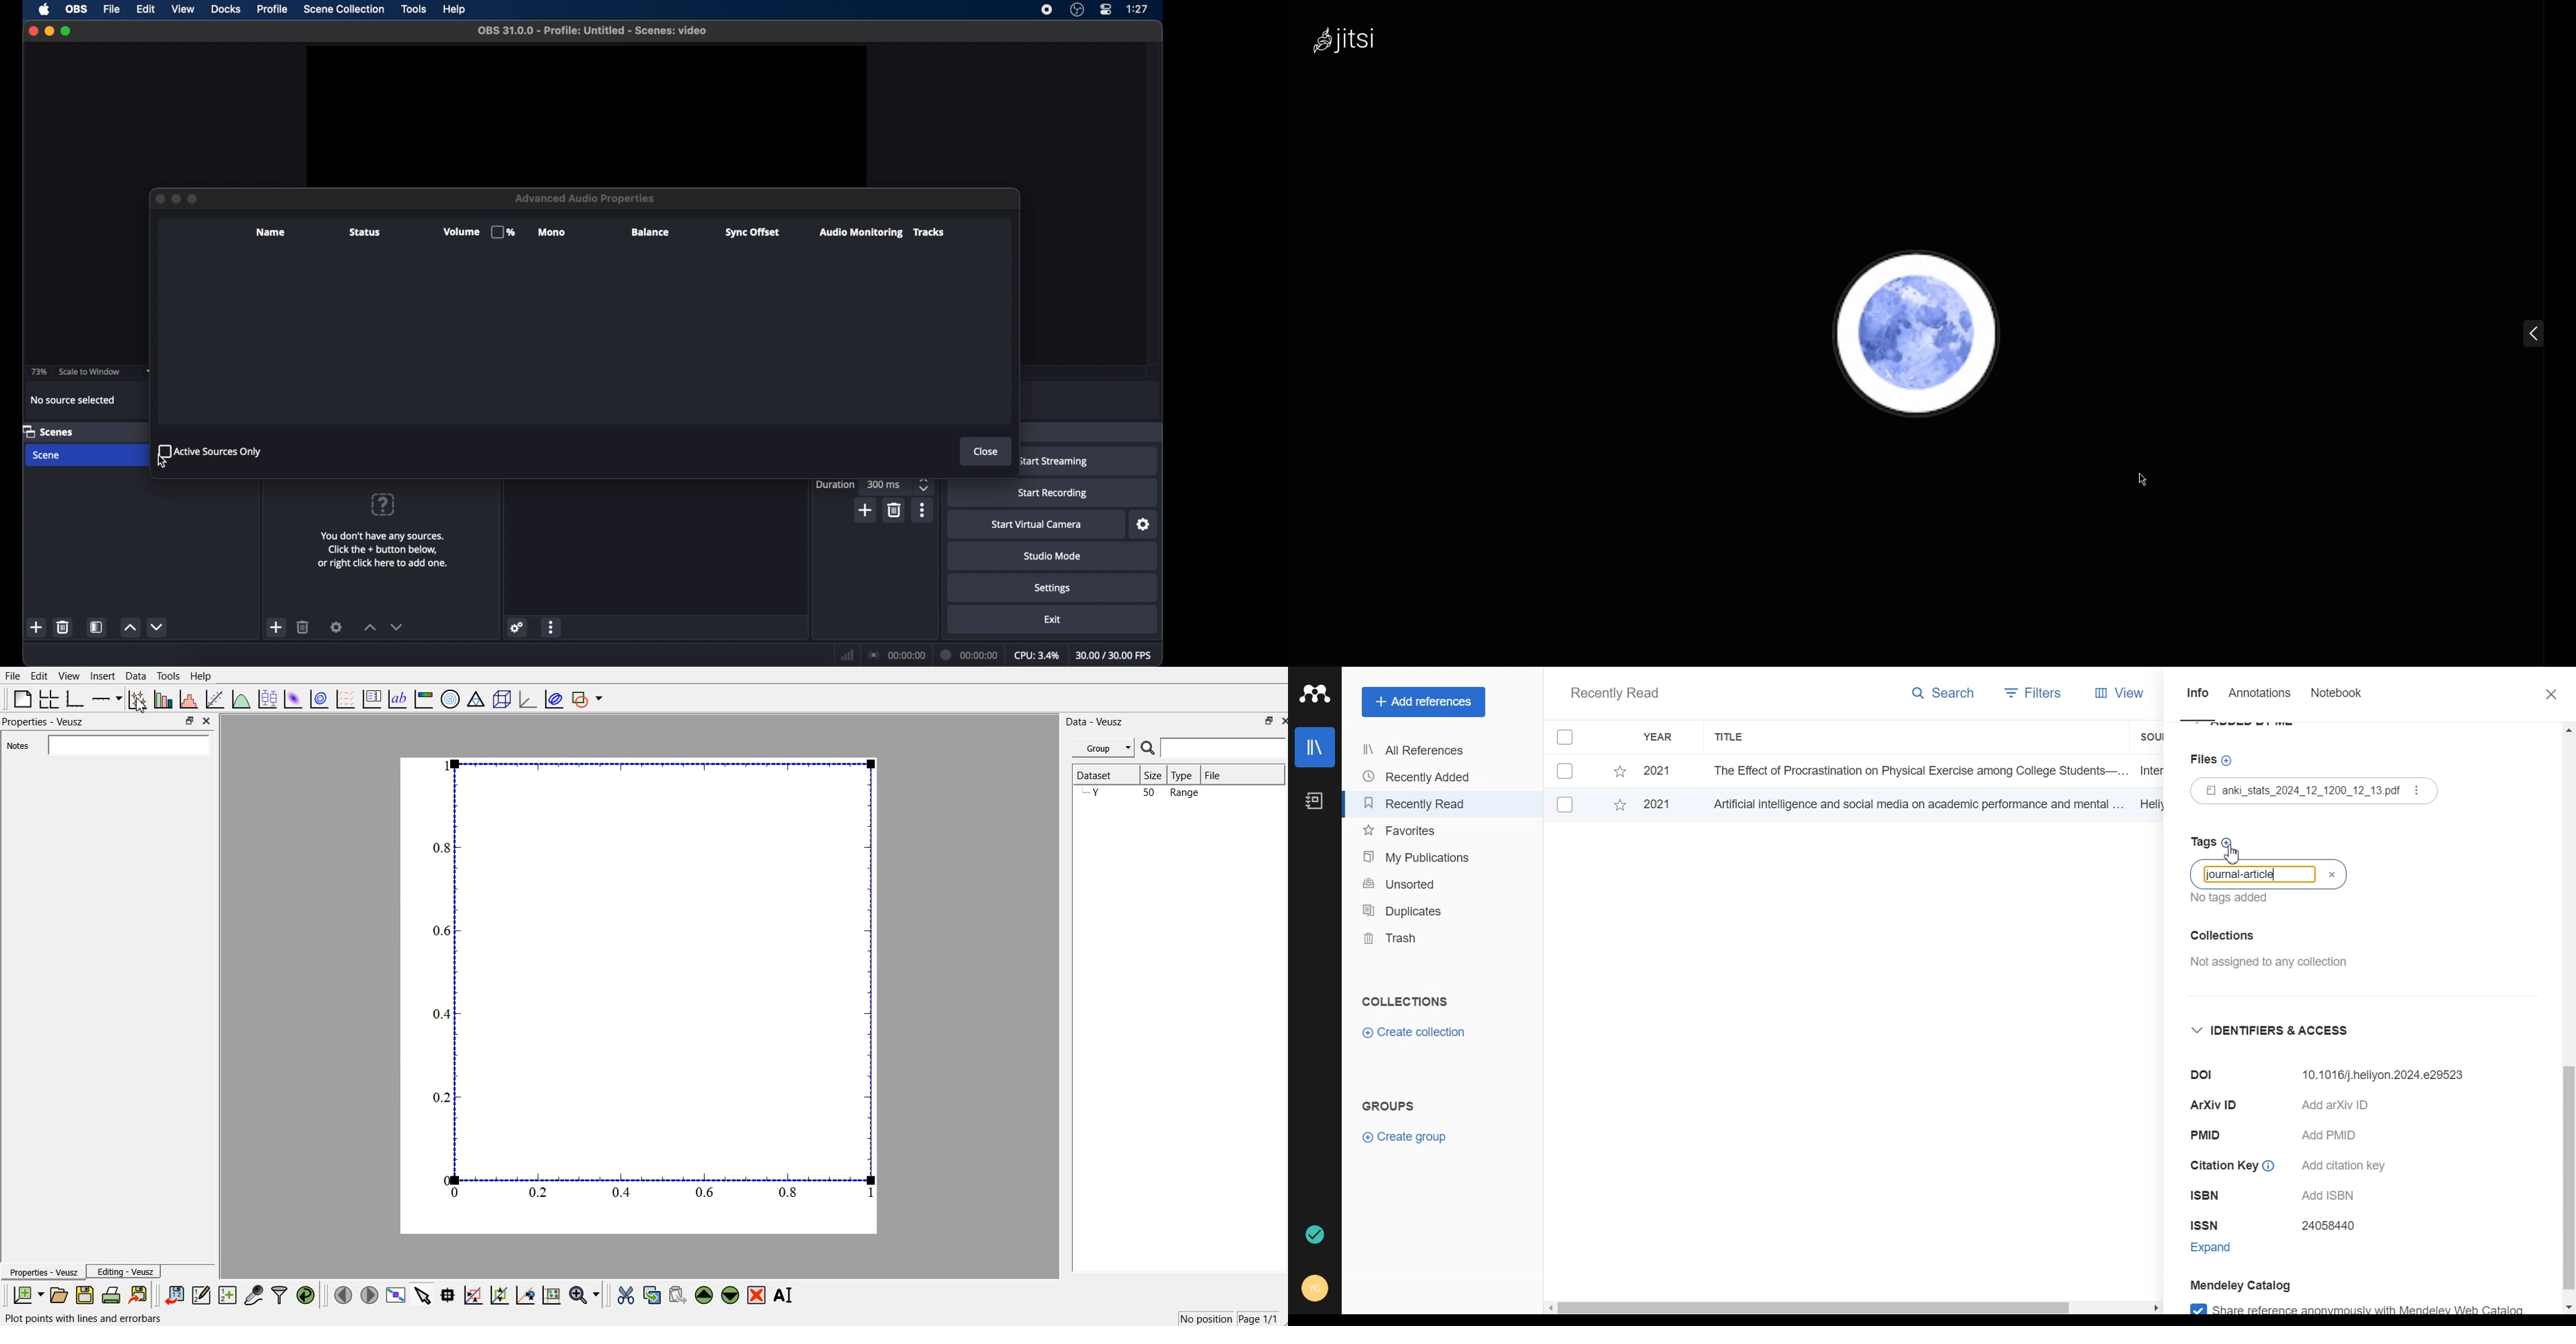 The width and height of the screenshot is (2576, 1344). What do you see at coordinates (85, 1319) in the screenshot?
I see `plot points with lines and error bars` at bounding box center [85, 1319].